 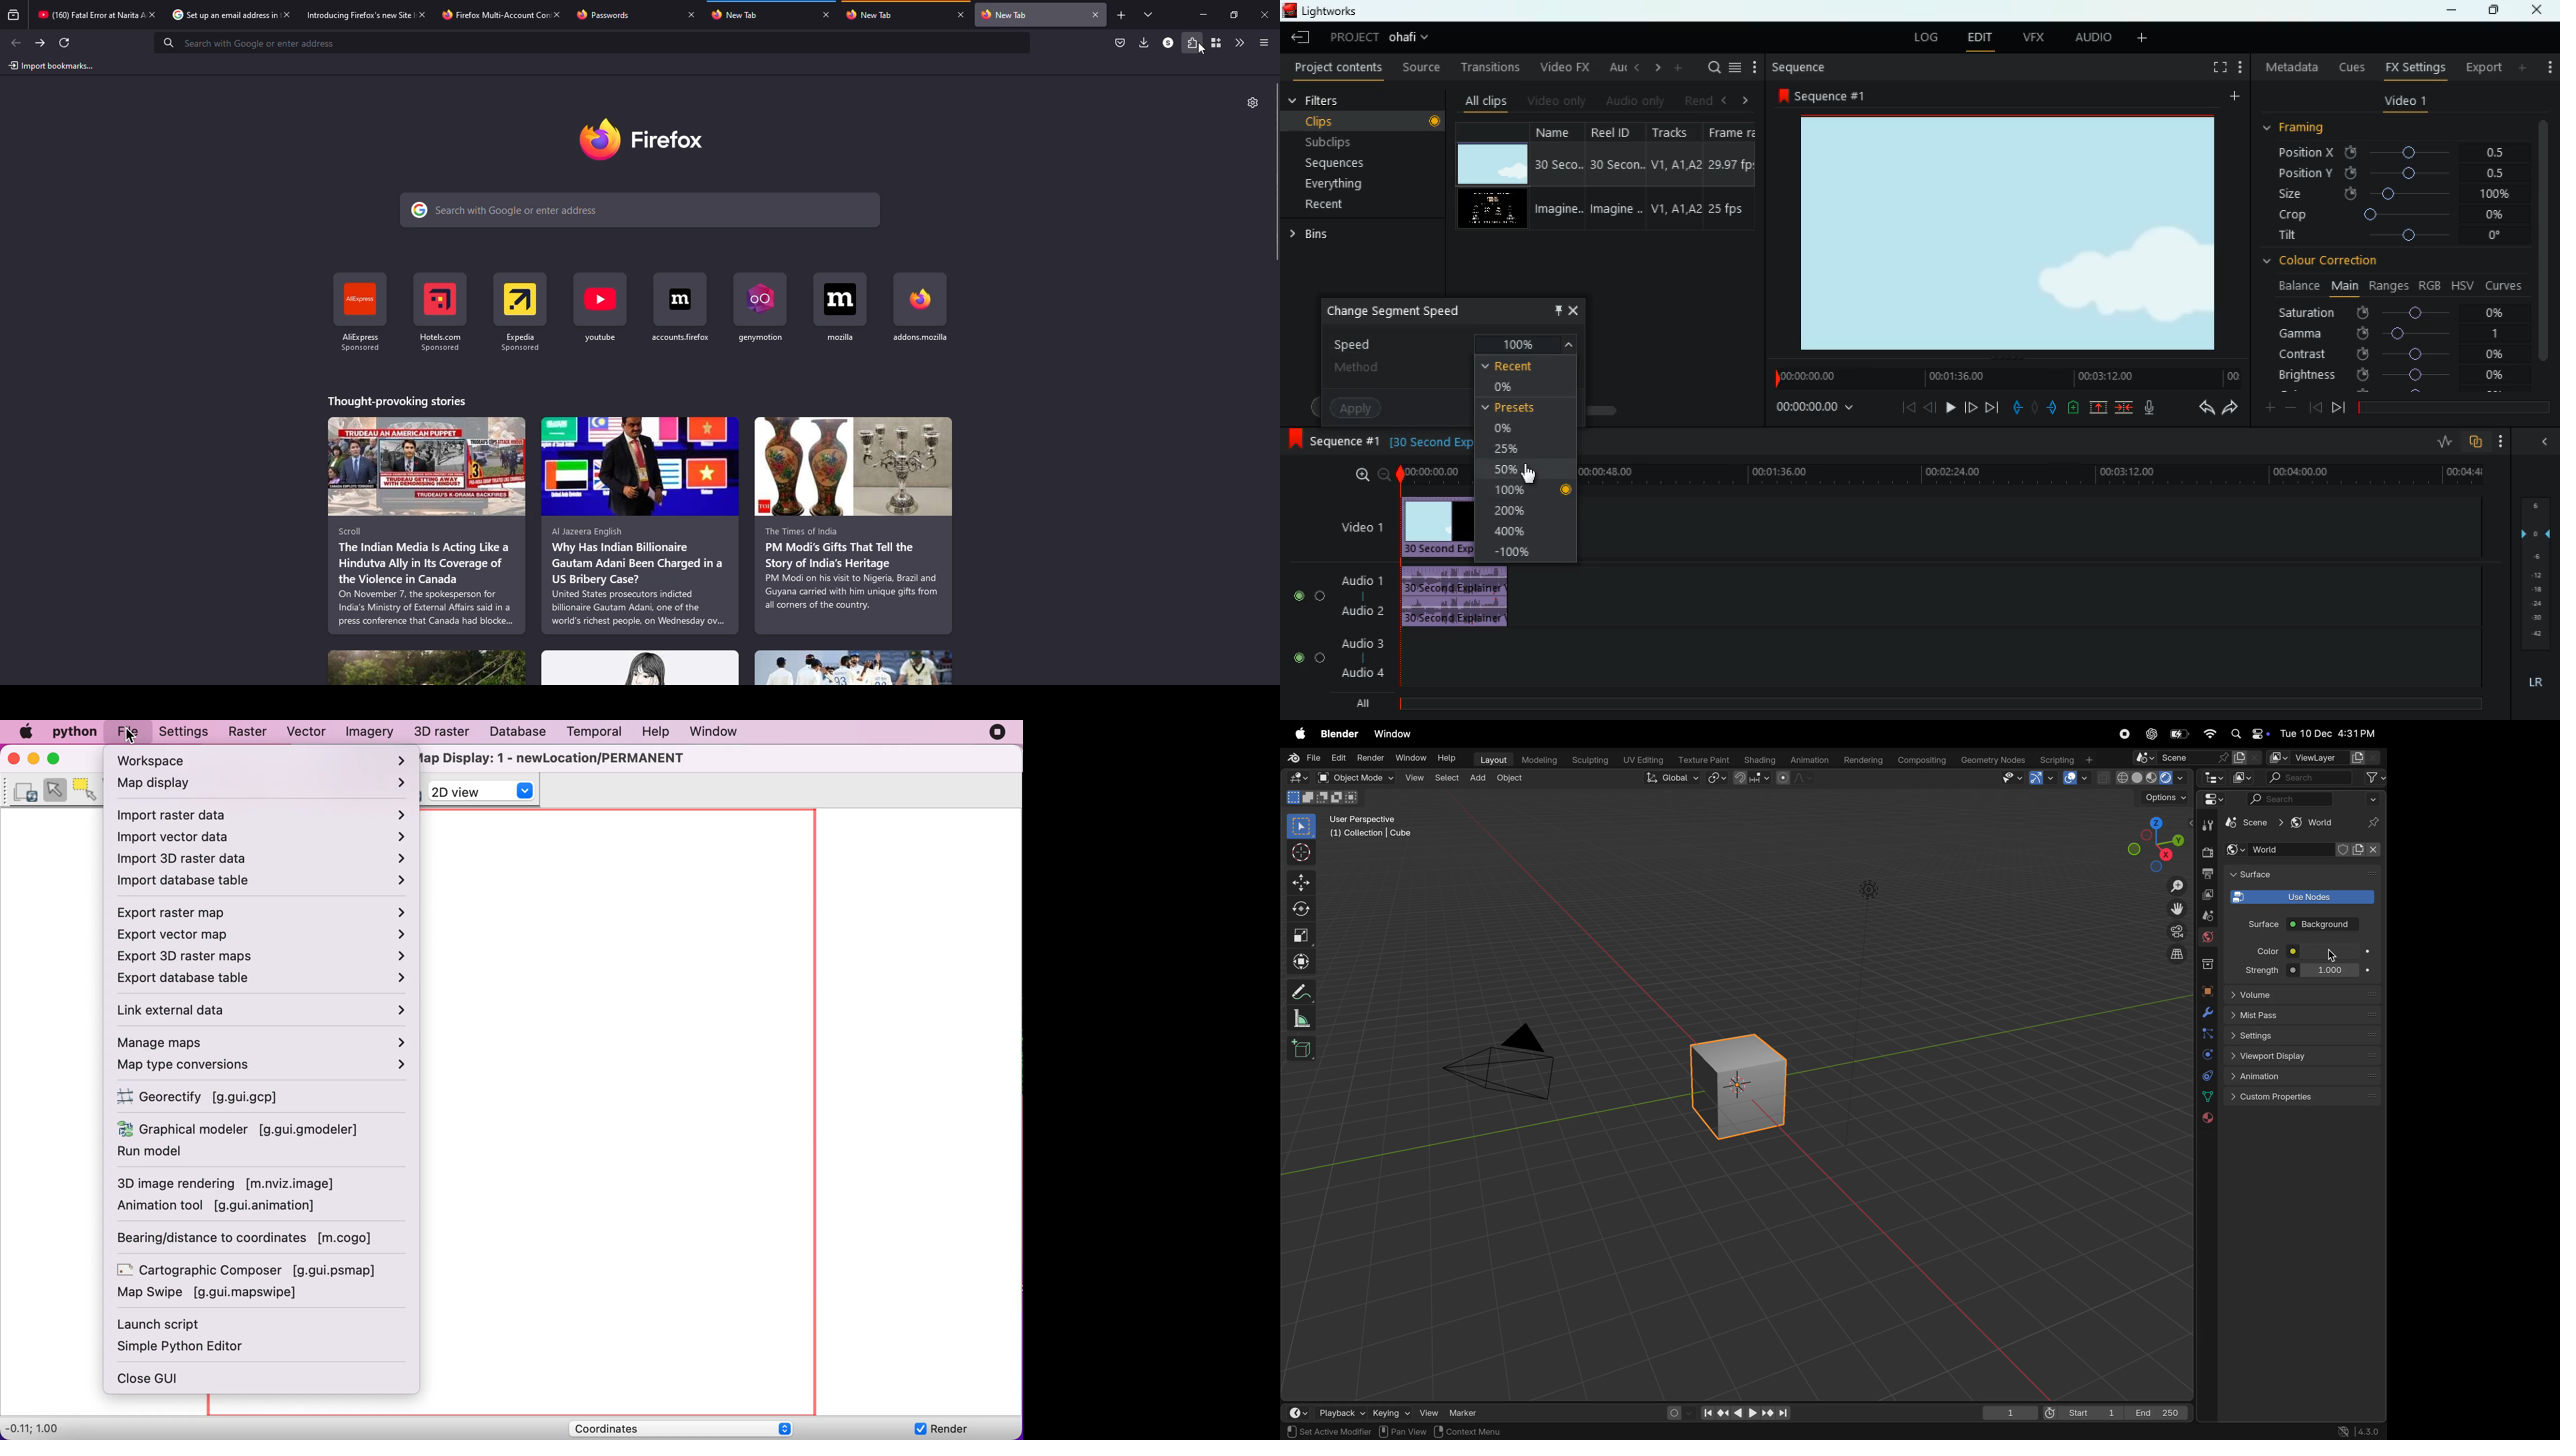 What do you see at coordinates (1678, 67) in the screenshot?
I see `more` at bounding box center [1678, 67].